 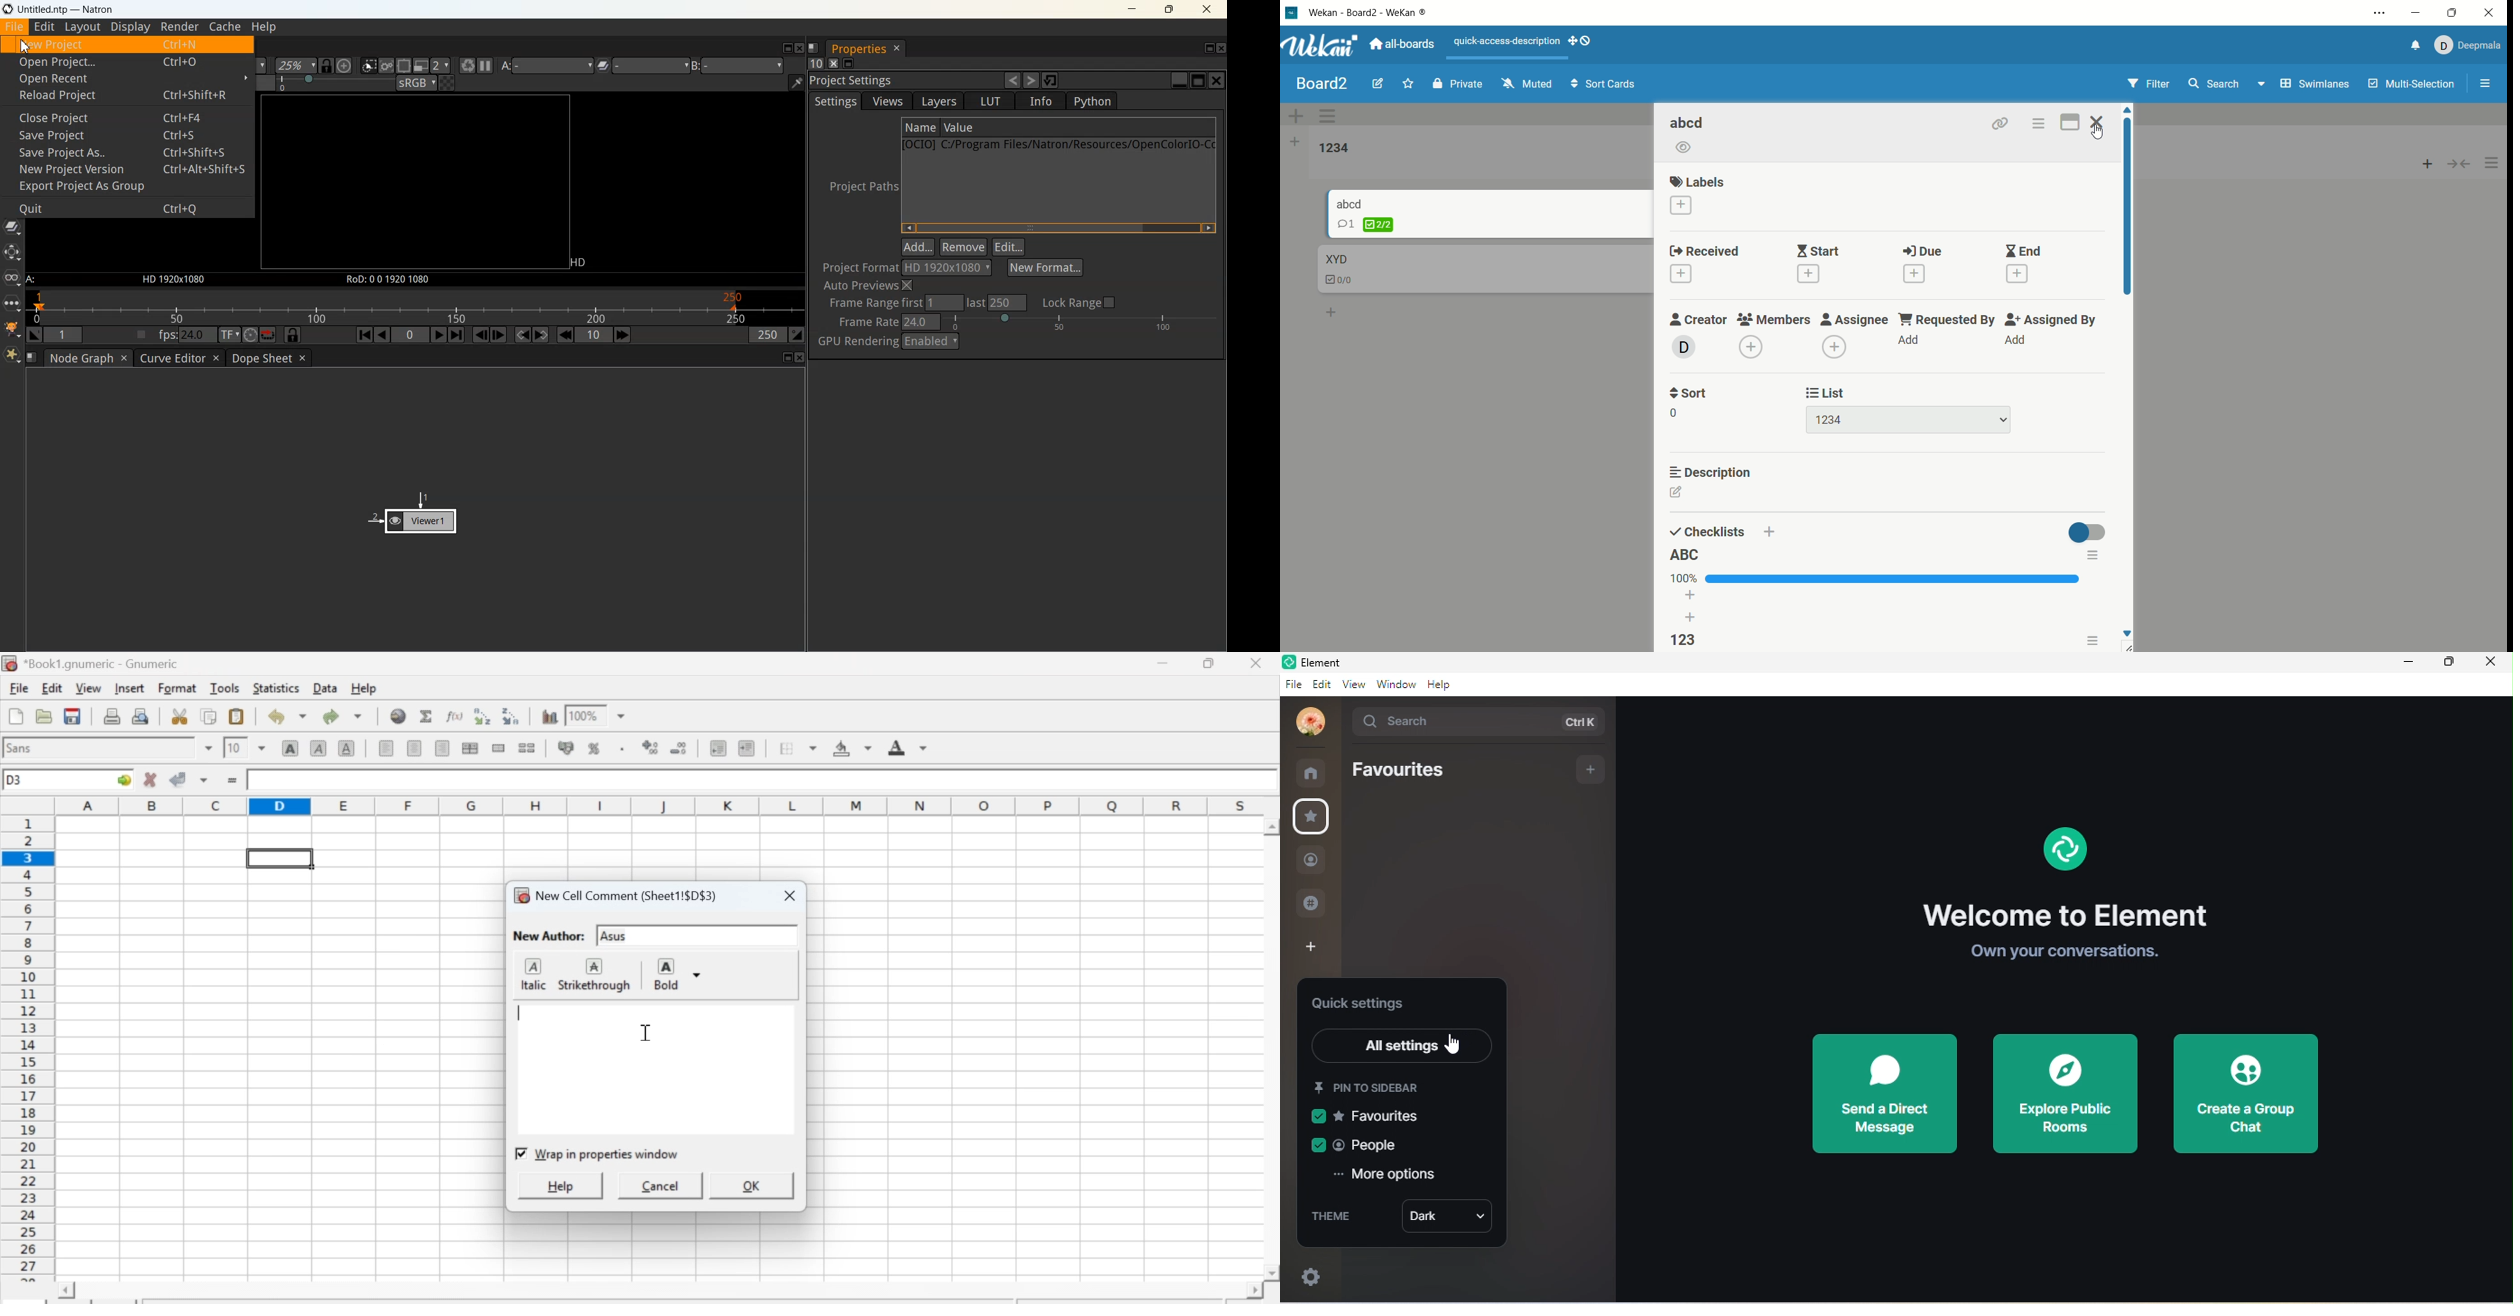 What do you see at coordinates (1390, 1176) in the screenshot?
I see `more options` at bounding box center [1390, 1176].